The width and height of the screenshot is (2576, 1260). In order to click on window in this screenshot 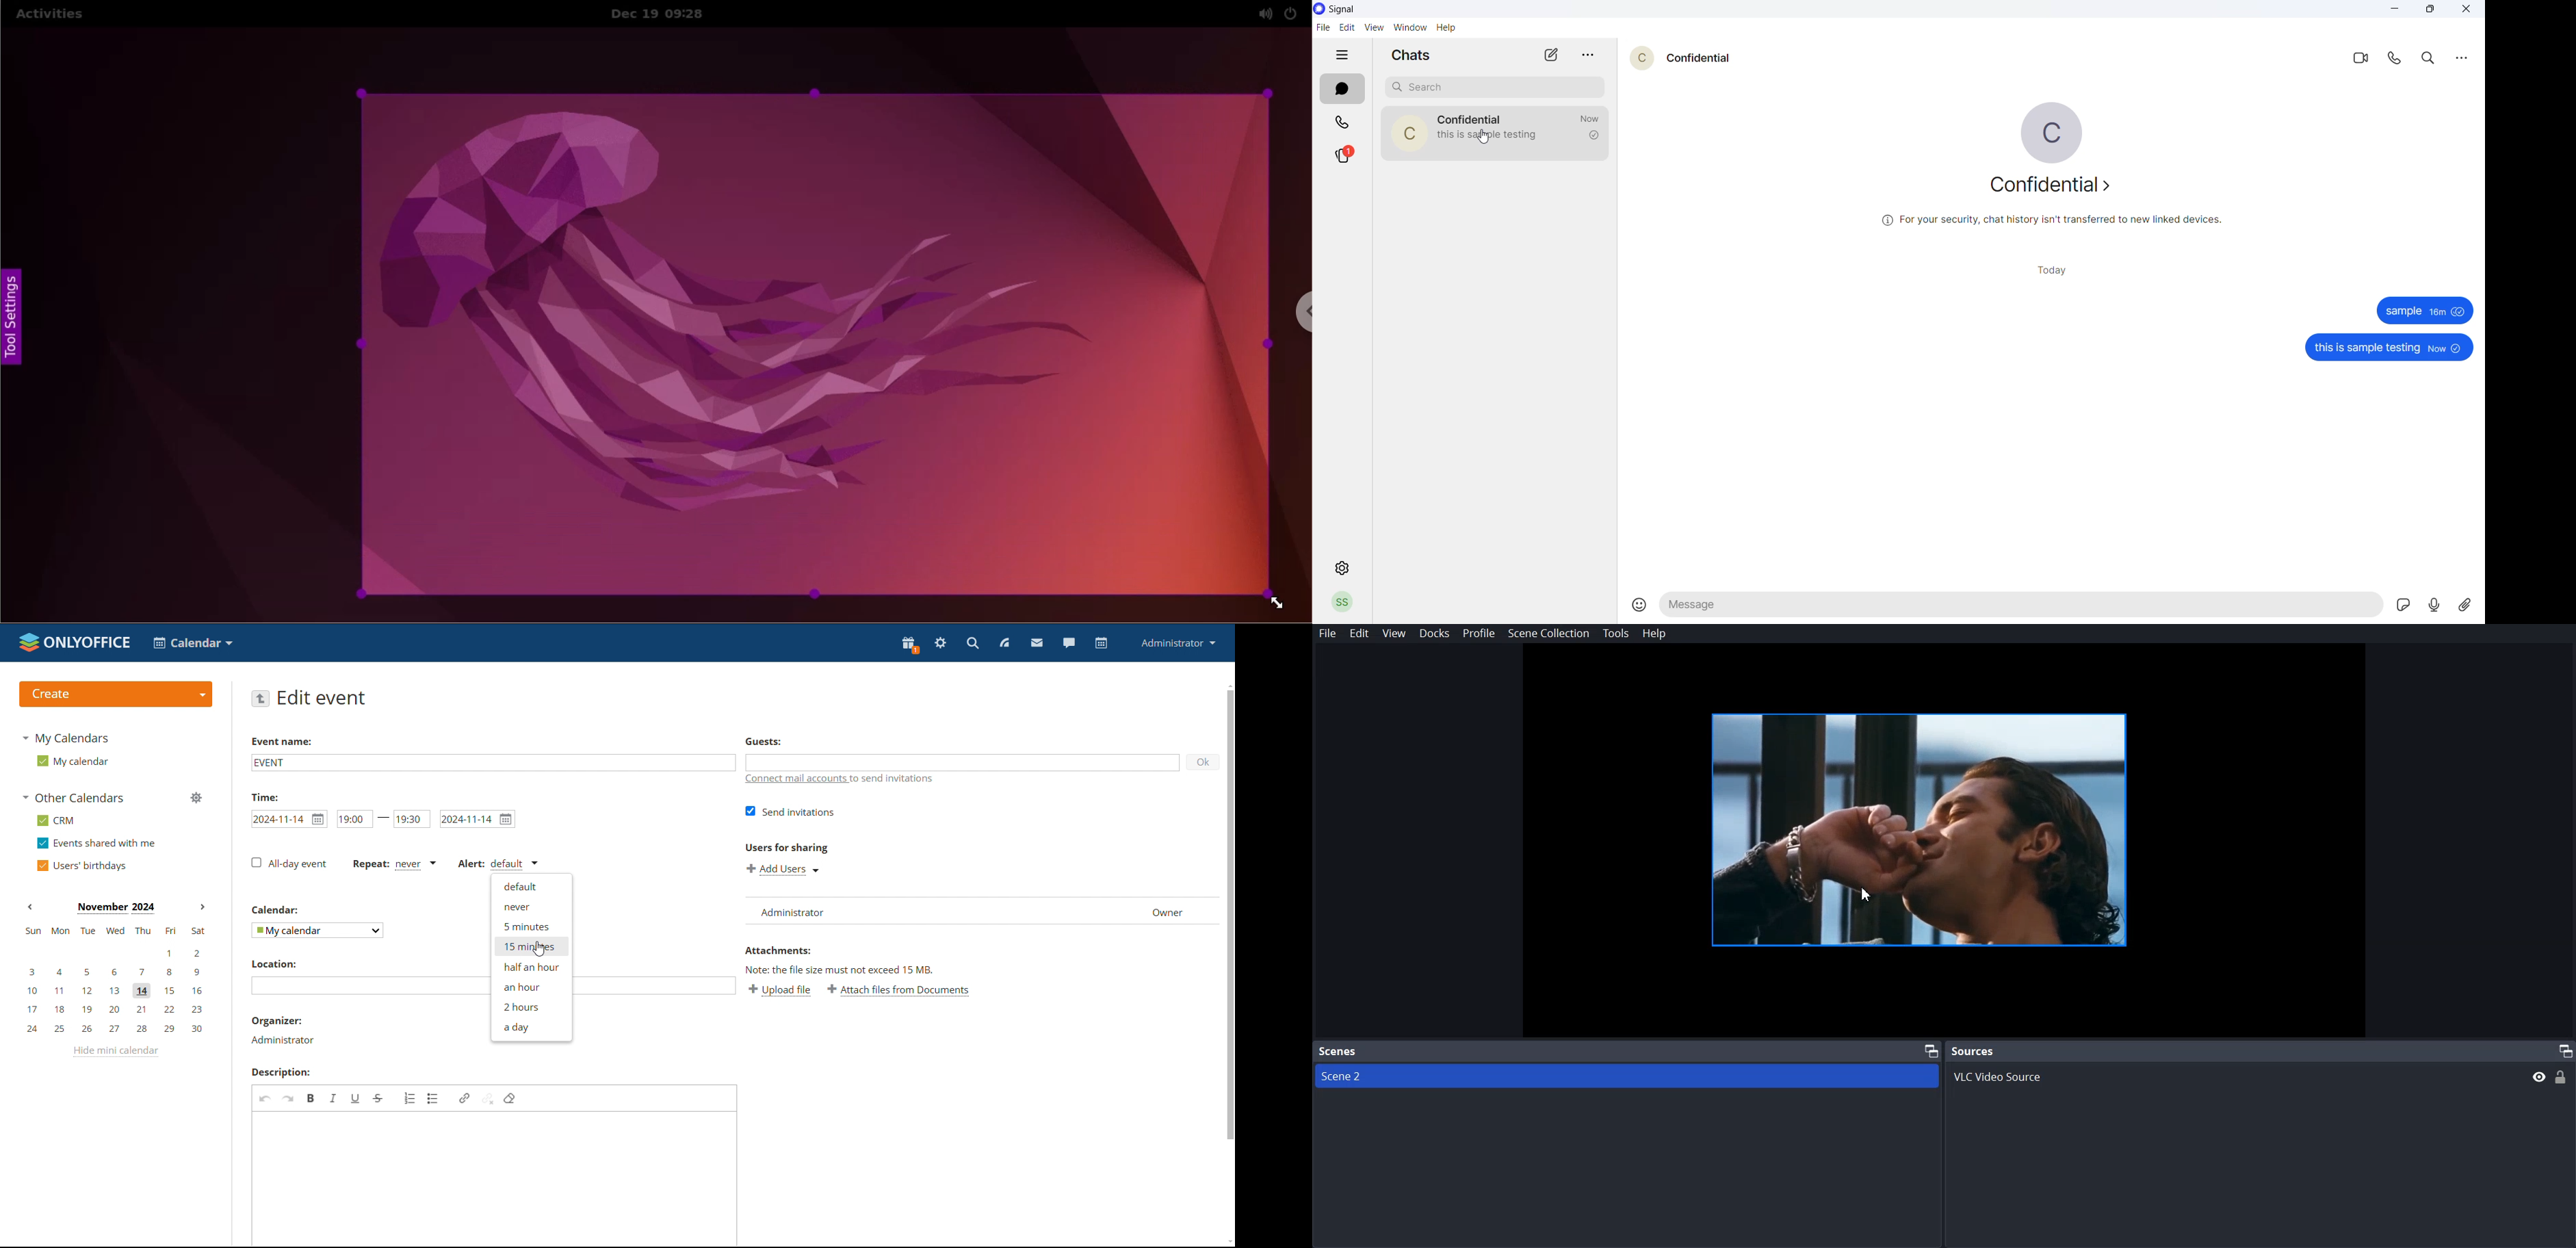, I will do `click(1408, 28)`.